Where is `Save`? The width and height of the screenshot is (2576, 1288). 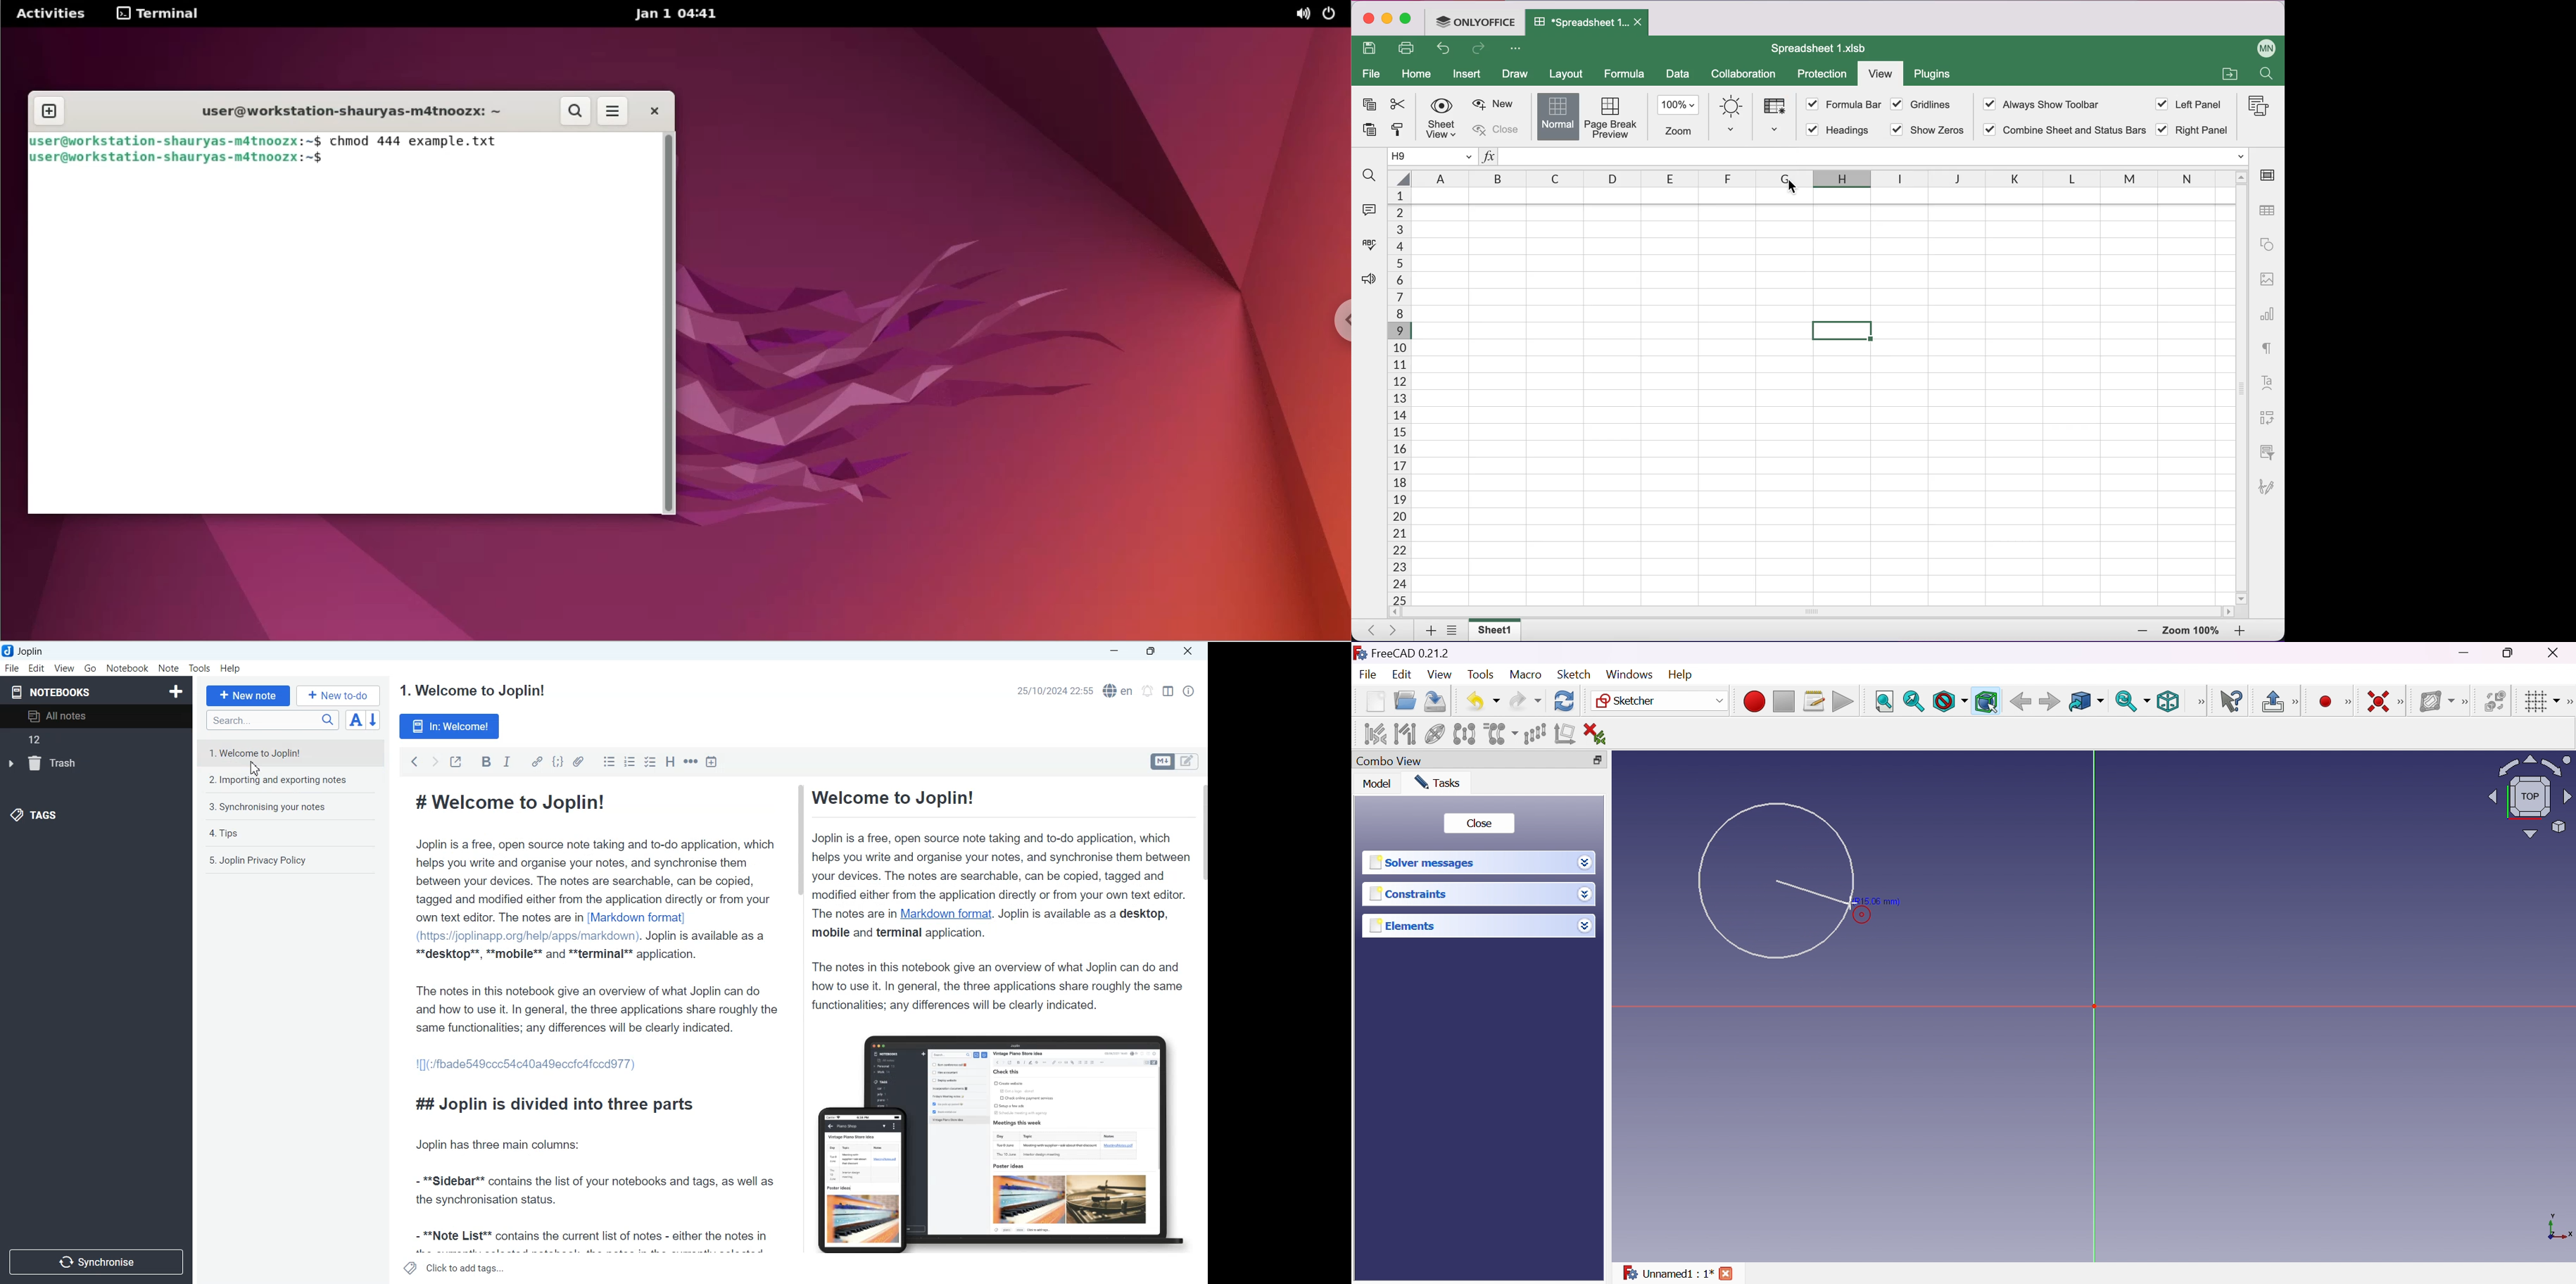 Save is located at coordinates (1433, 700).